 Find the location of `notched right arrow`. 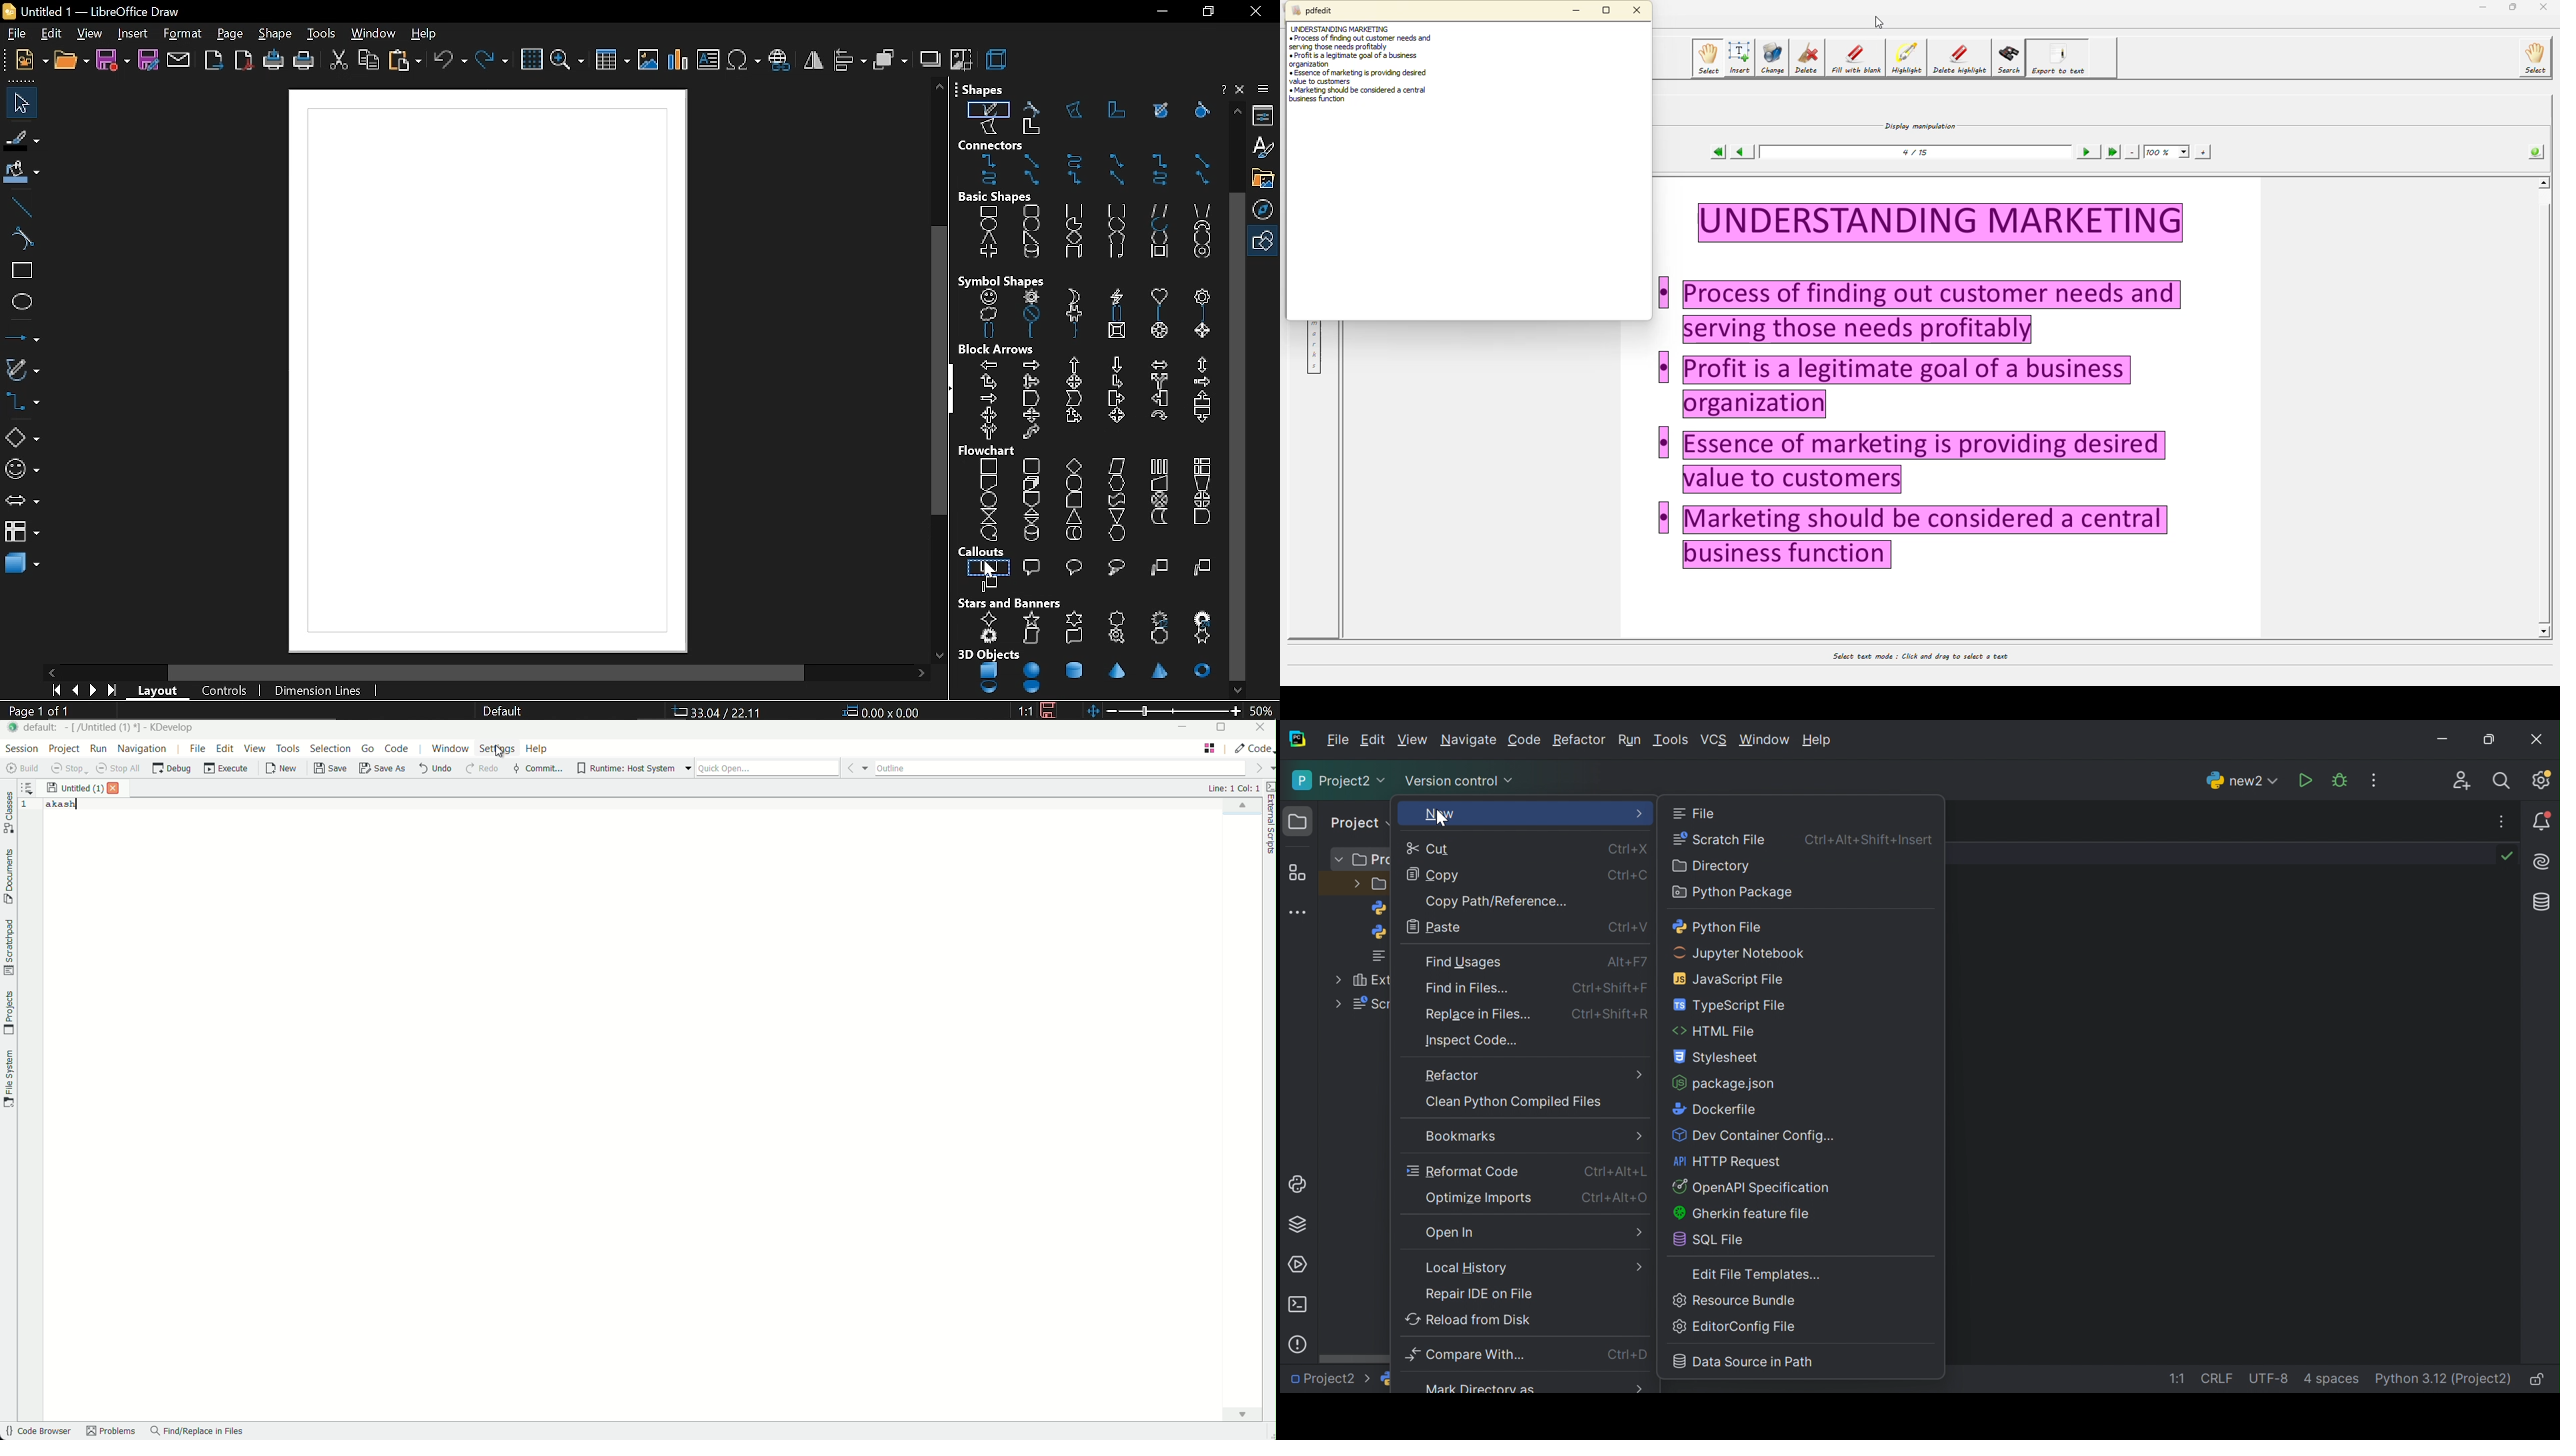

notched right arrow is located at coordinates (987, 399).